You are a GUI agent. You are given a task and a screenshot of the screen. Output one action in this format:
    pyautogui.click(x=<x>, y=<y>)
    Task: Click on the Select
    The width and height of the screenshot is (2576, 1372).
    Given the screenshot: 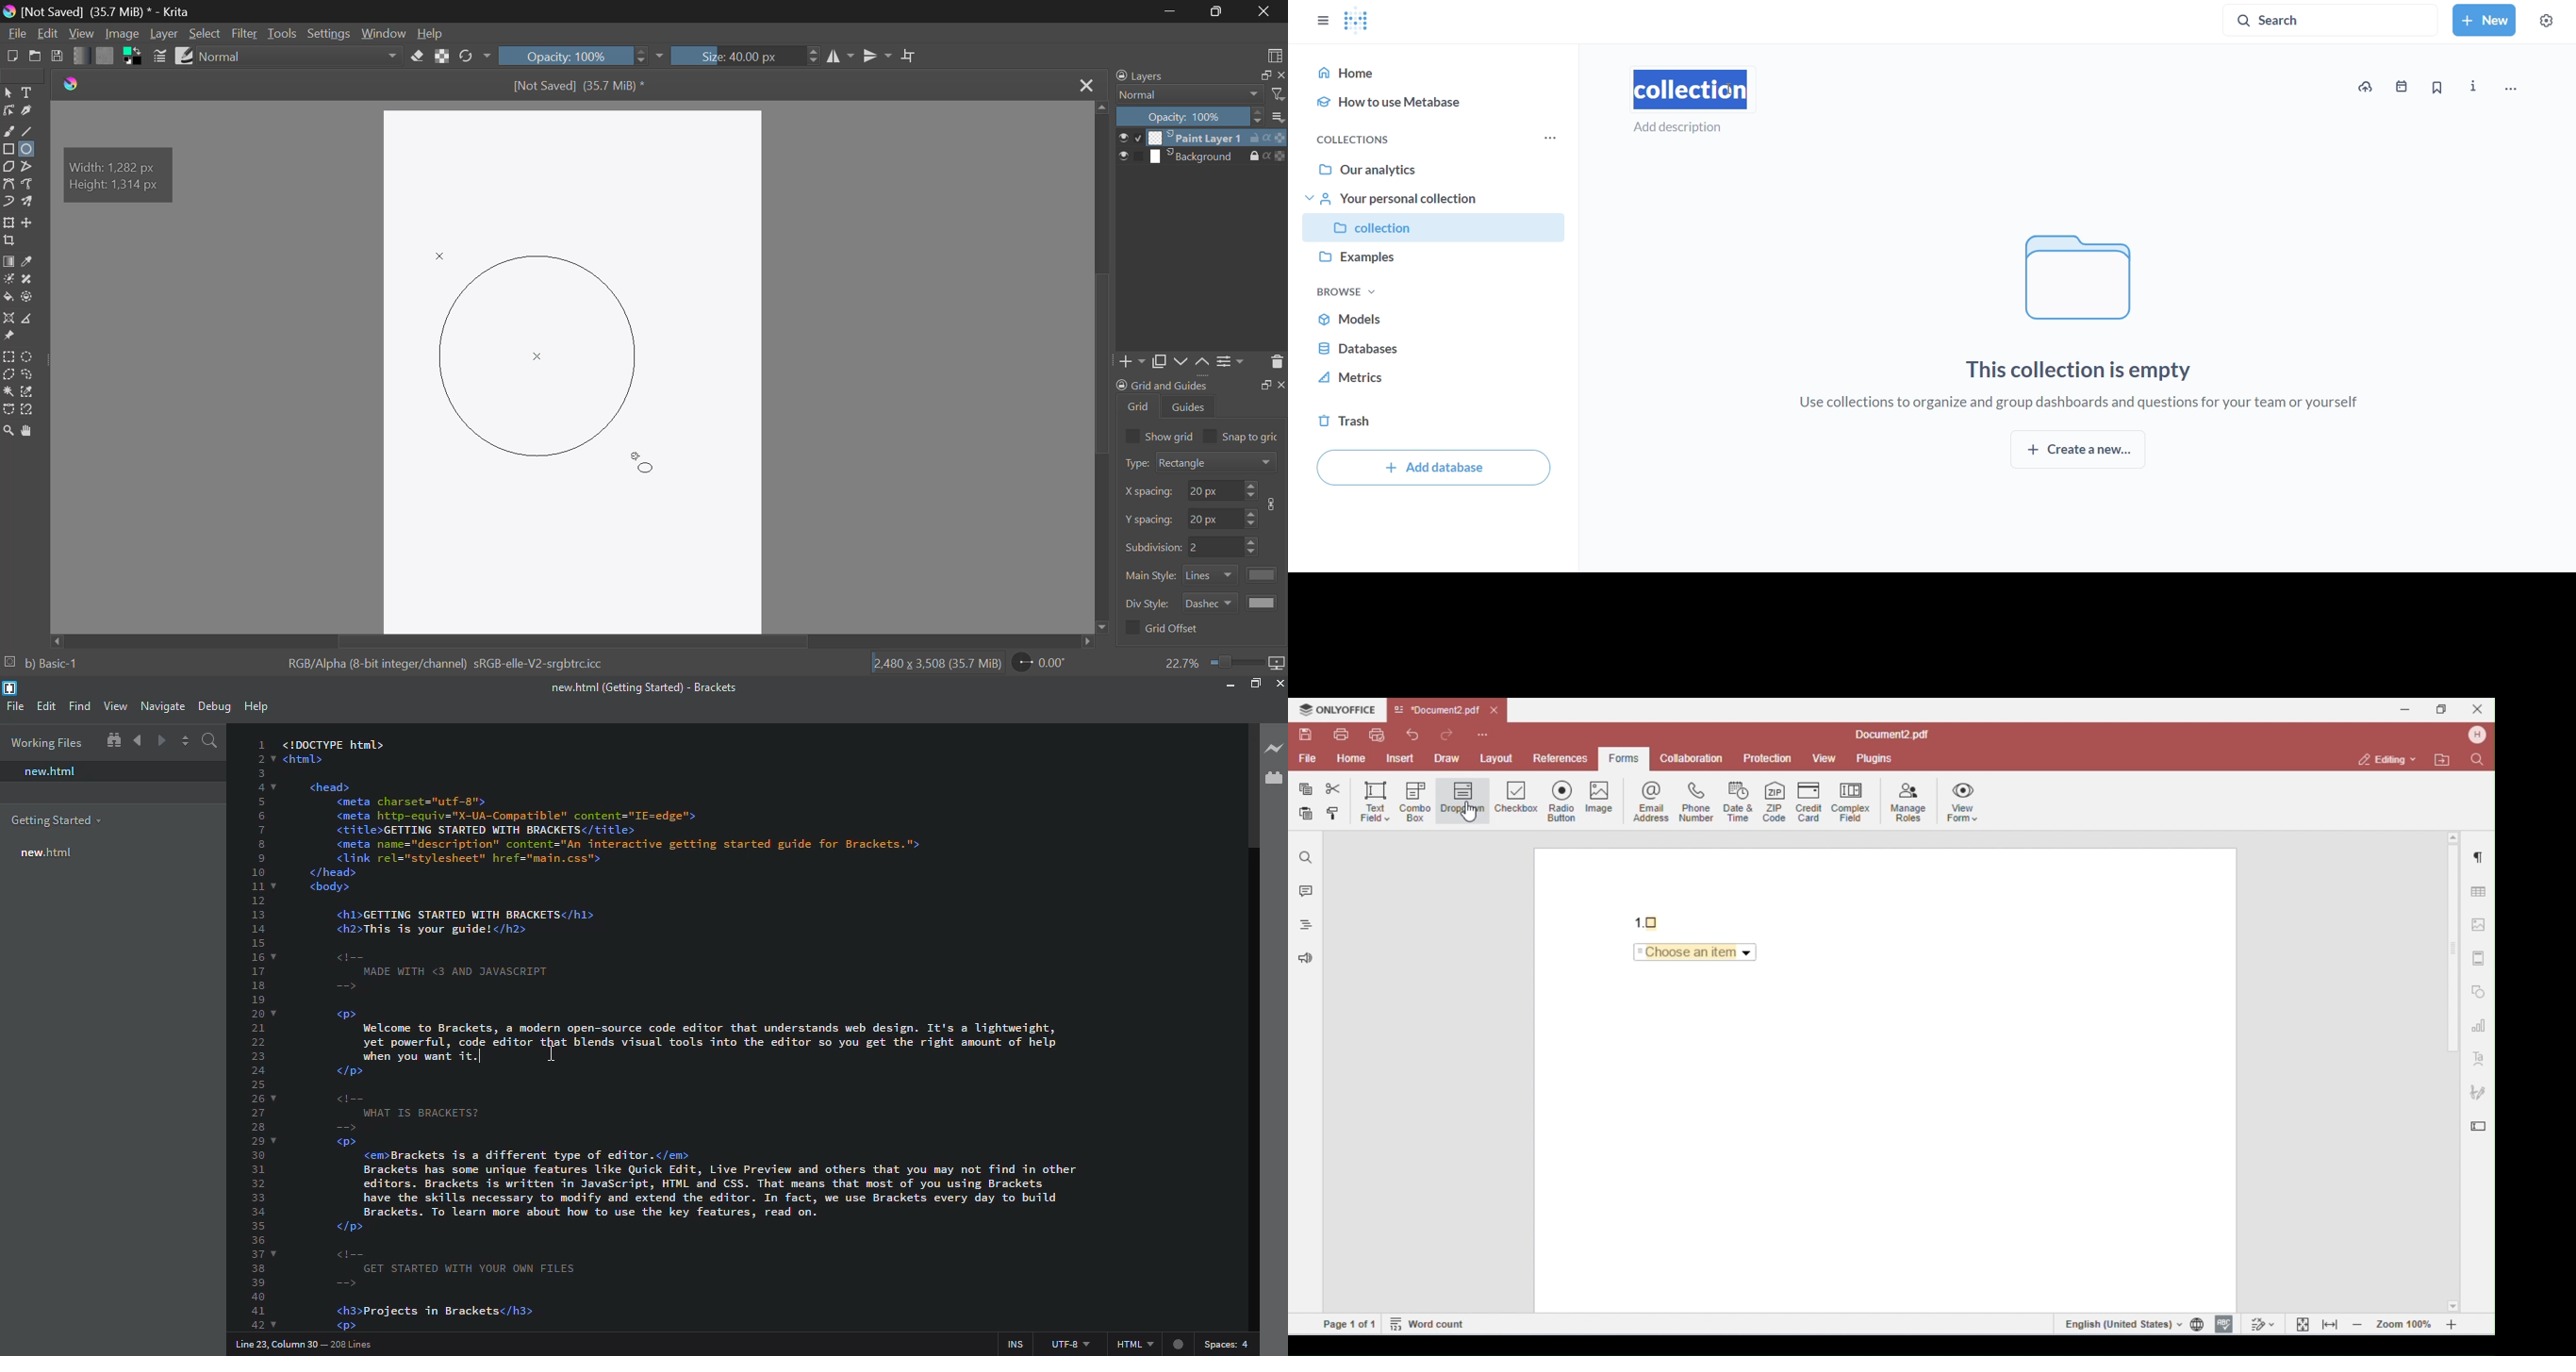 What is the action you would take?
    pyautogui.click(x=9, y=93)
    